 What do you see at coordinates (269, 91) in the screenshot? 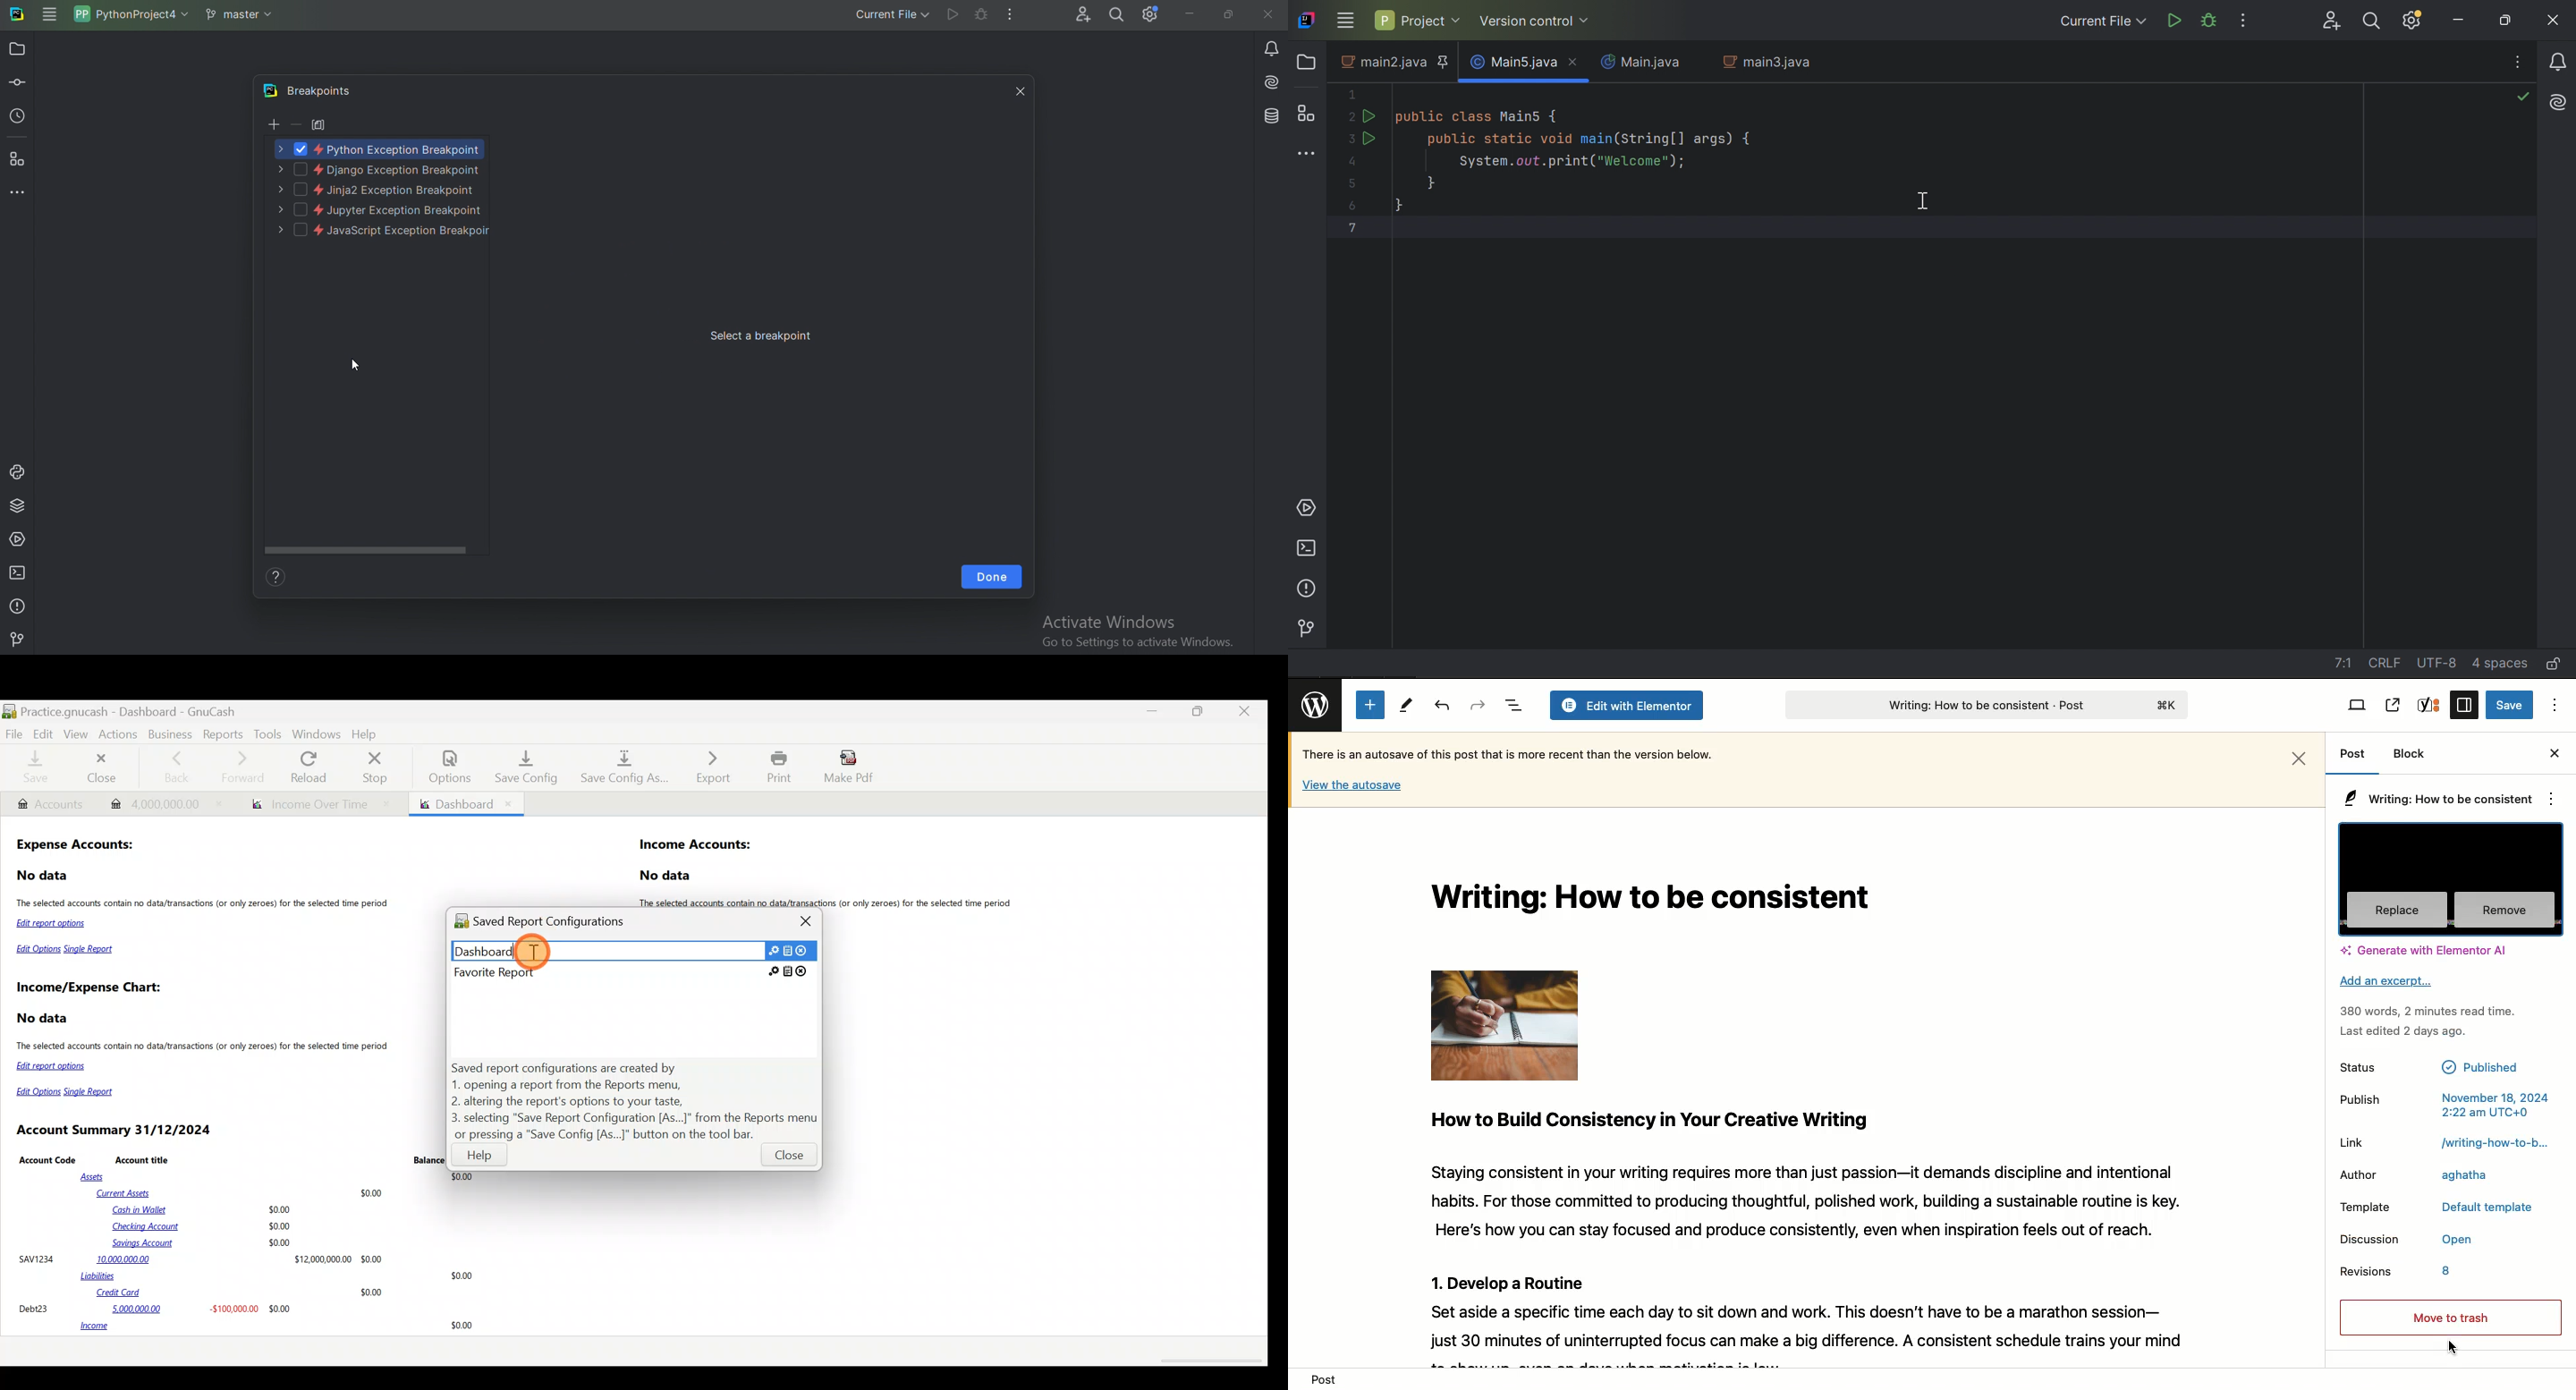
I see `Pycharm` at bounding box center [269, 91].